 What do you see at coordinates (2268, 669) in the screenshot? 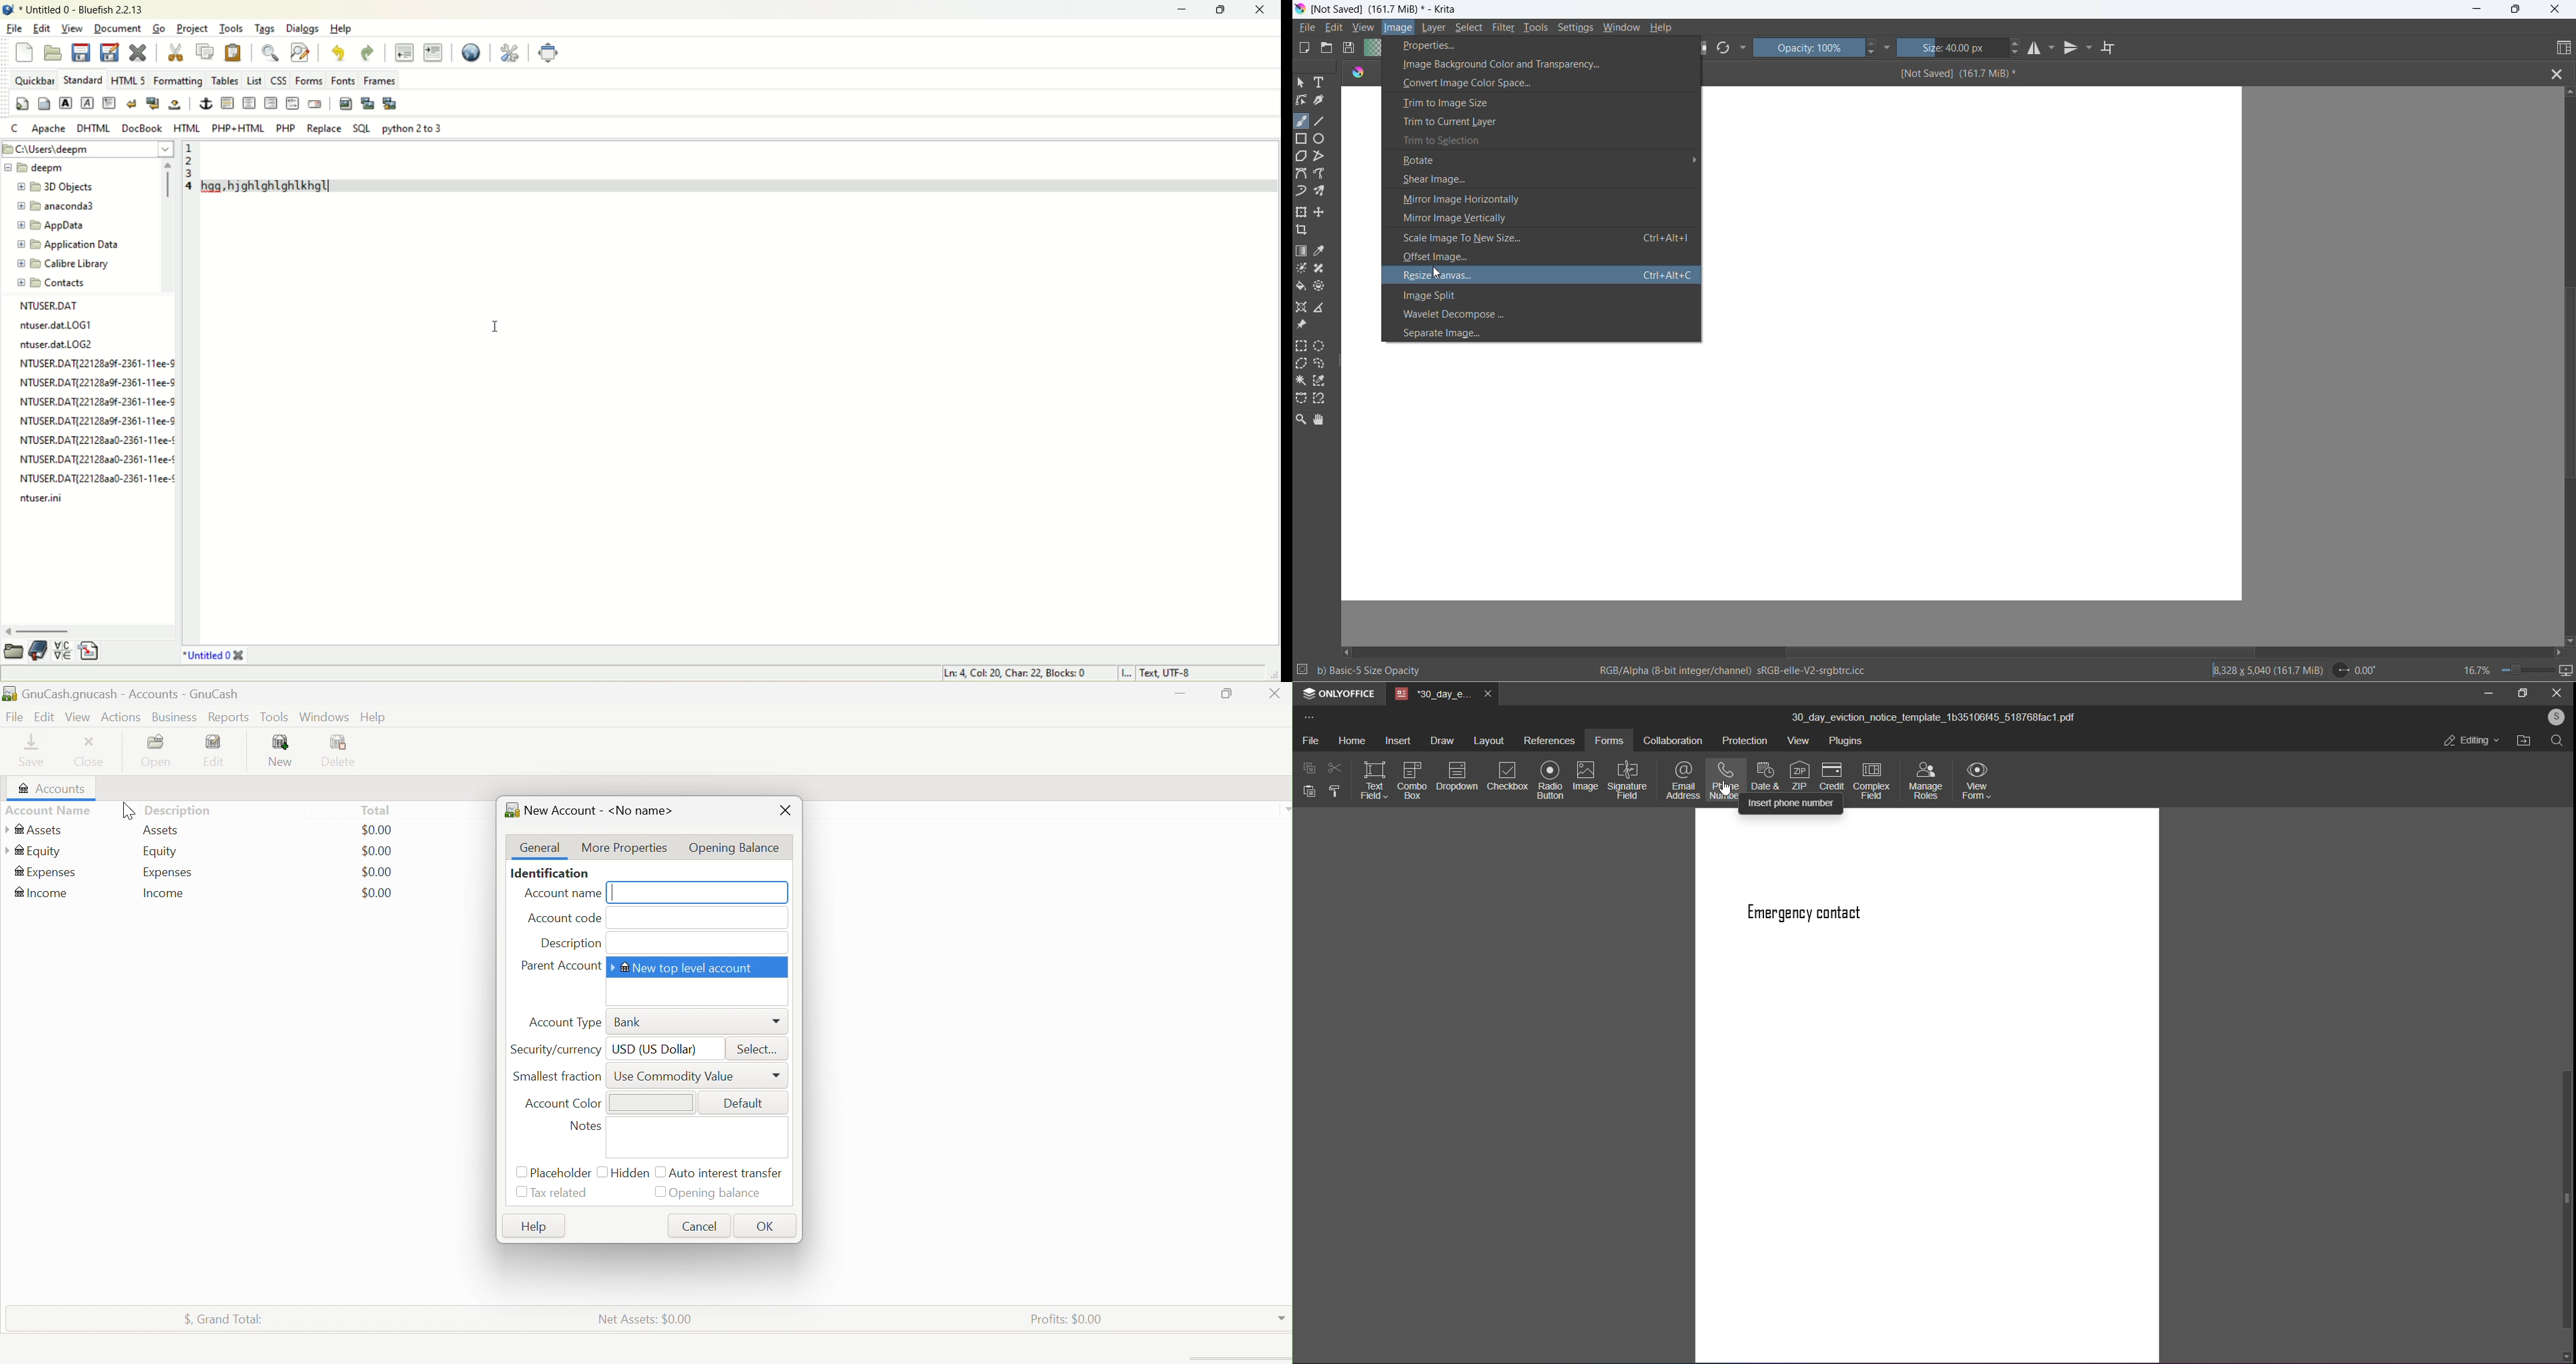
I see `area and storage size` at bounding box center [2268, 669].